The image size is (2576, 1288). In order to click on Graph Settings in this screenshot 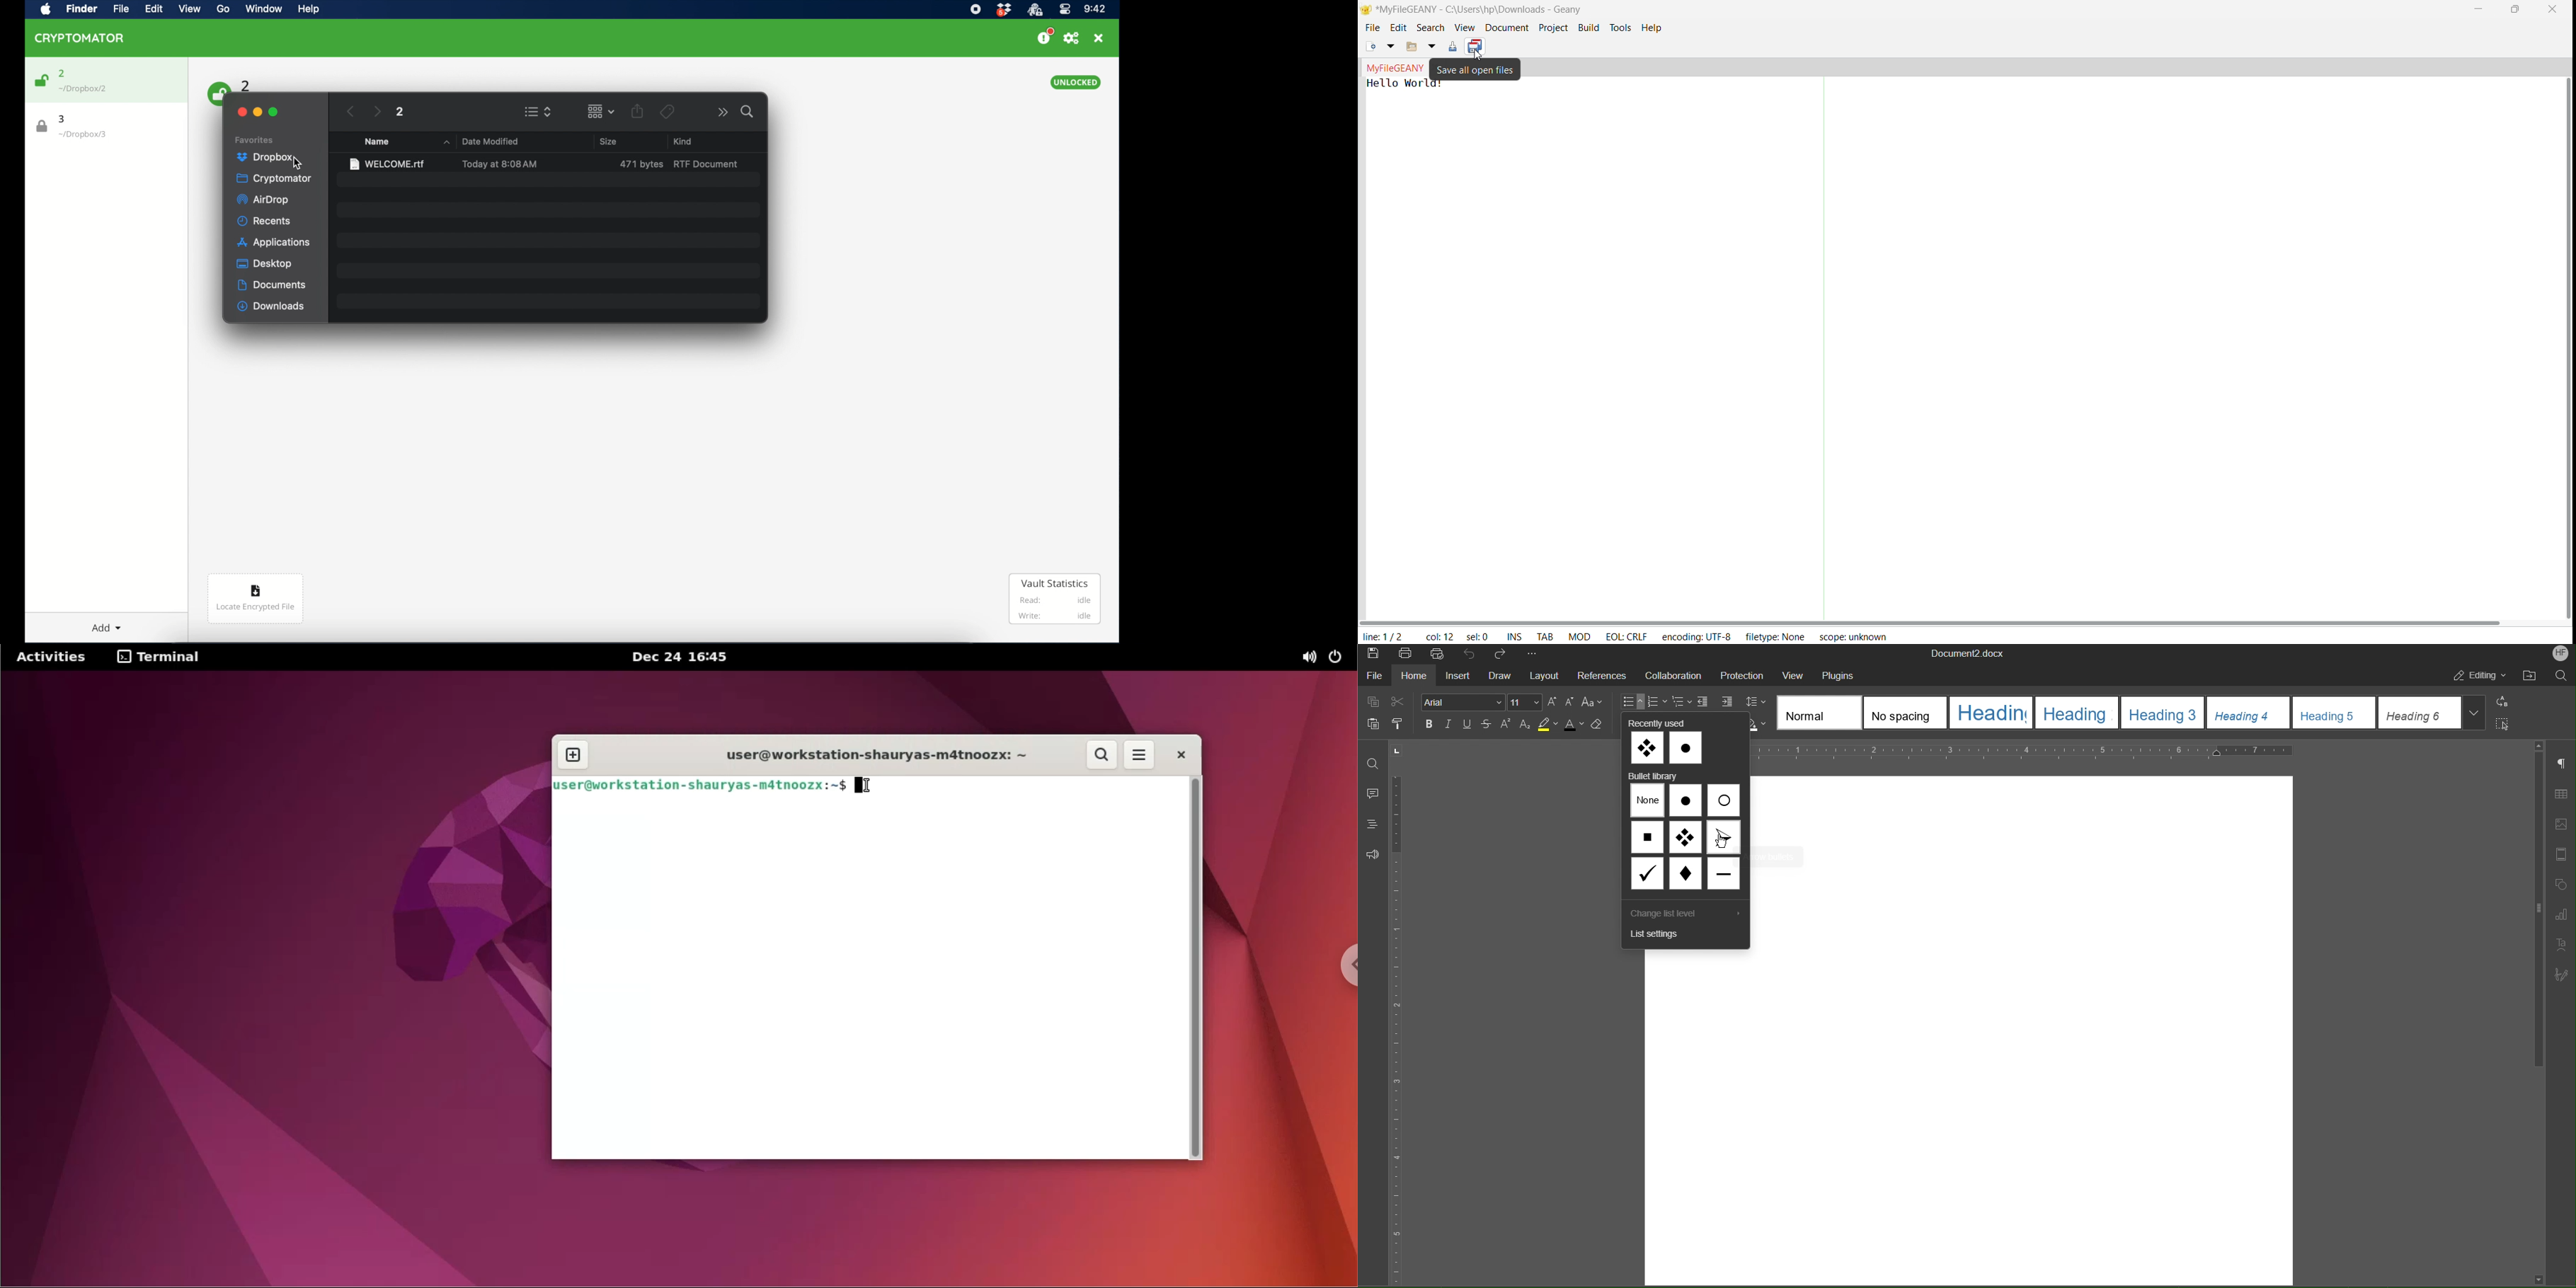, I will do `click(2558, 913)`.